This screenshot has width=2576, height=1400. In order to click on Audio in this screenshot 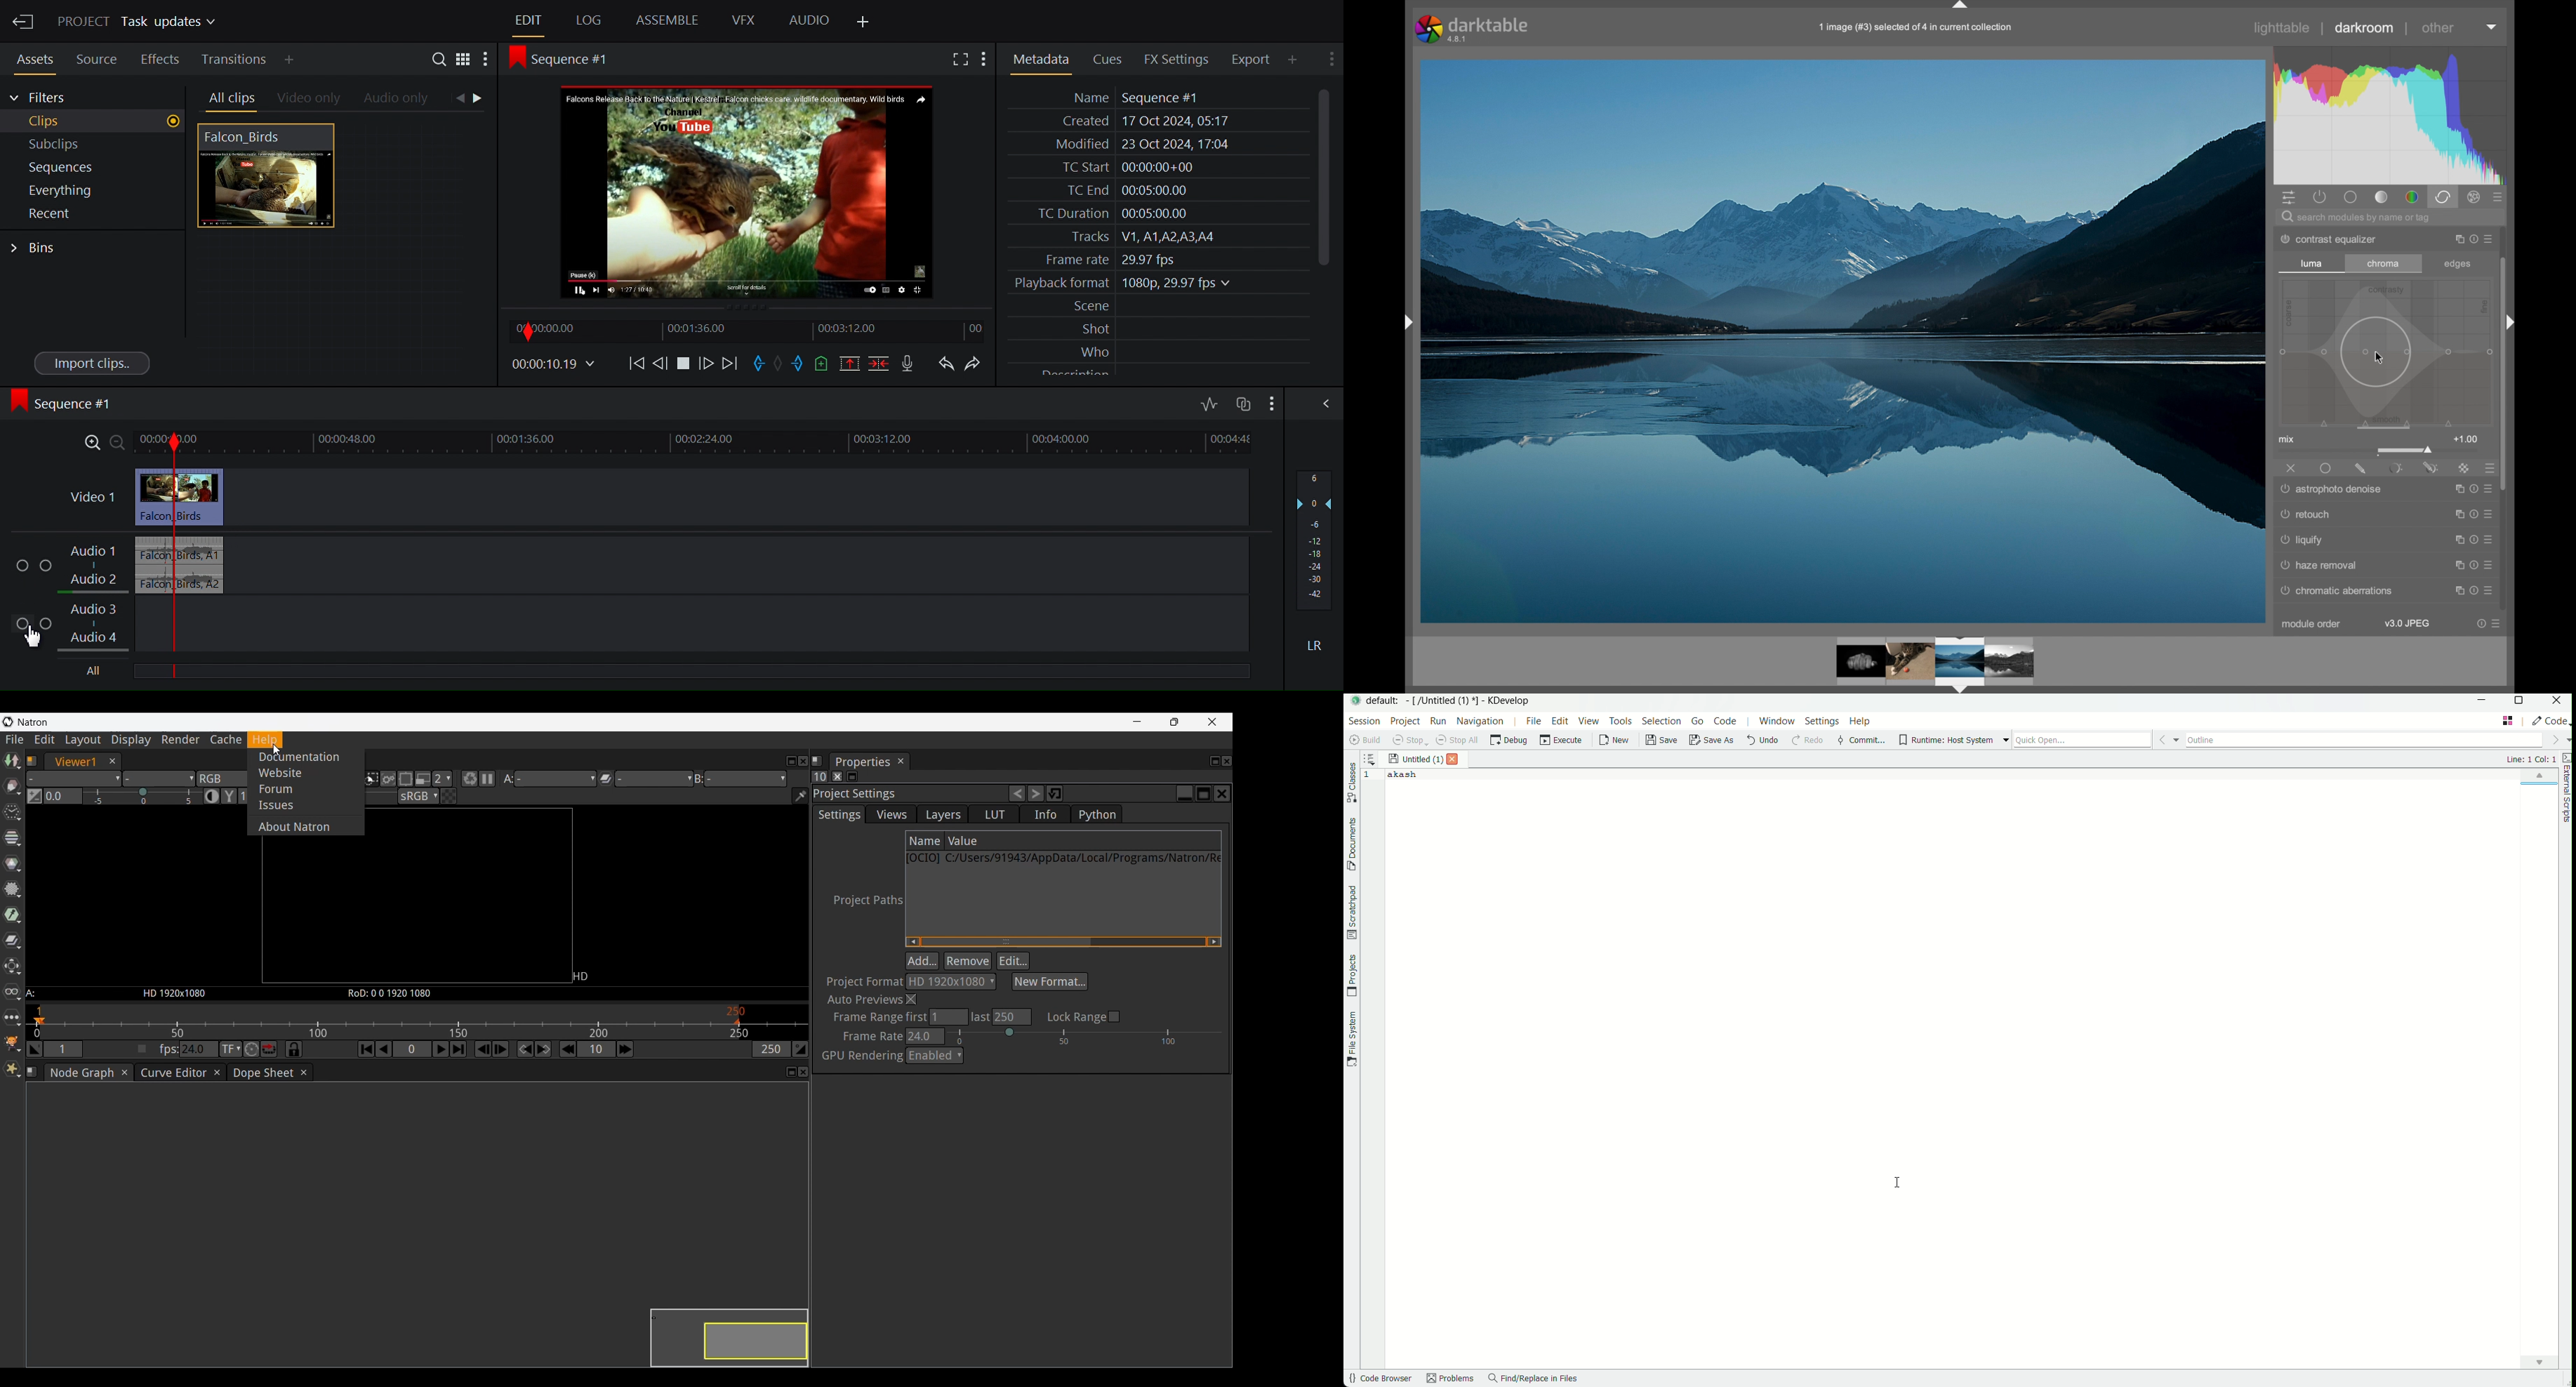, I will do `click(810, 21)`.